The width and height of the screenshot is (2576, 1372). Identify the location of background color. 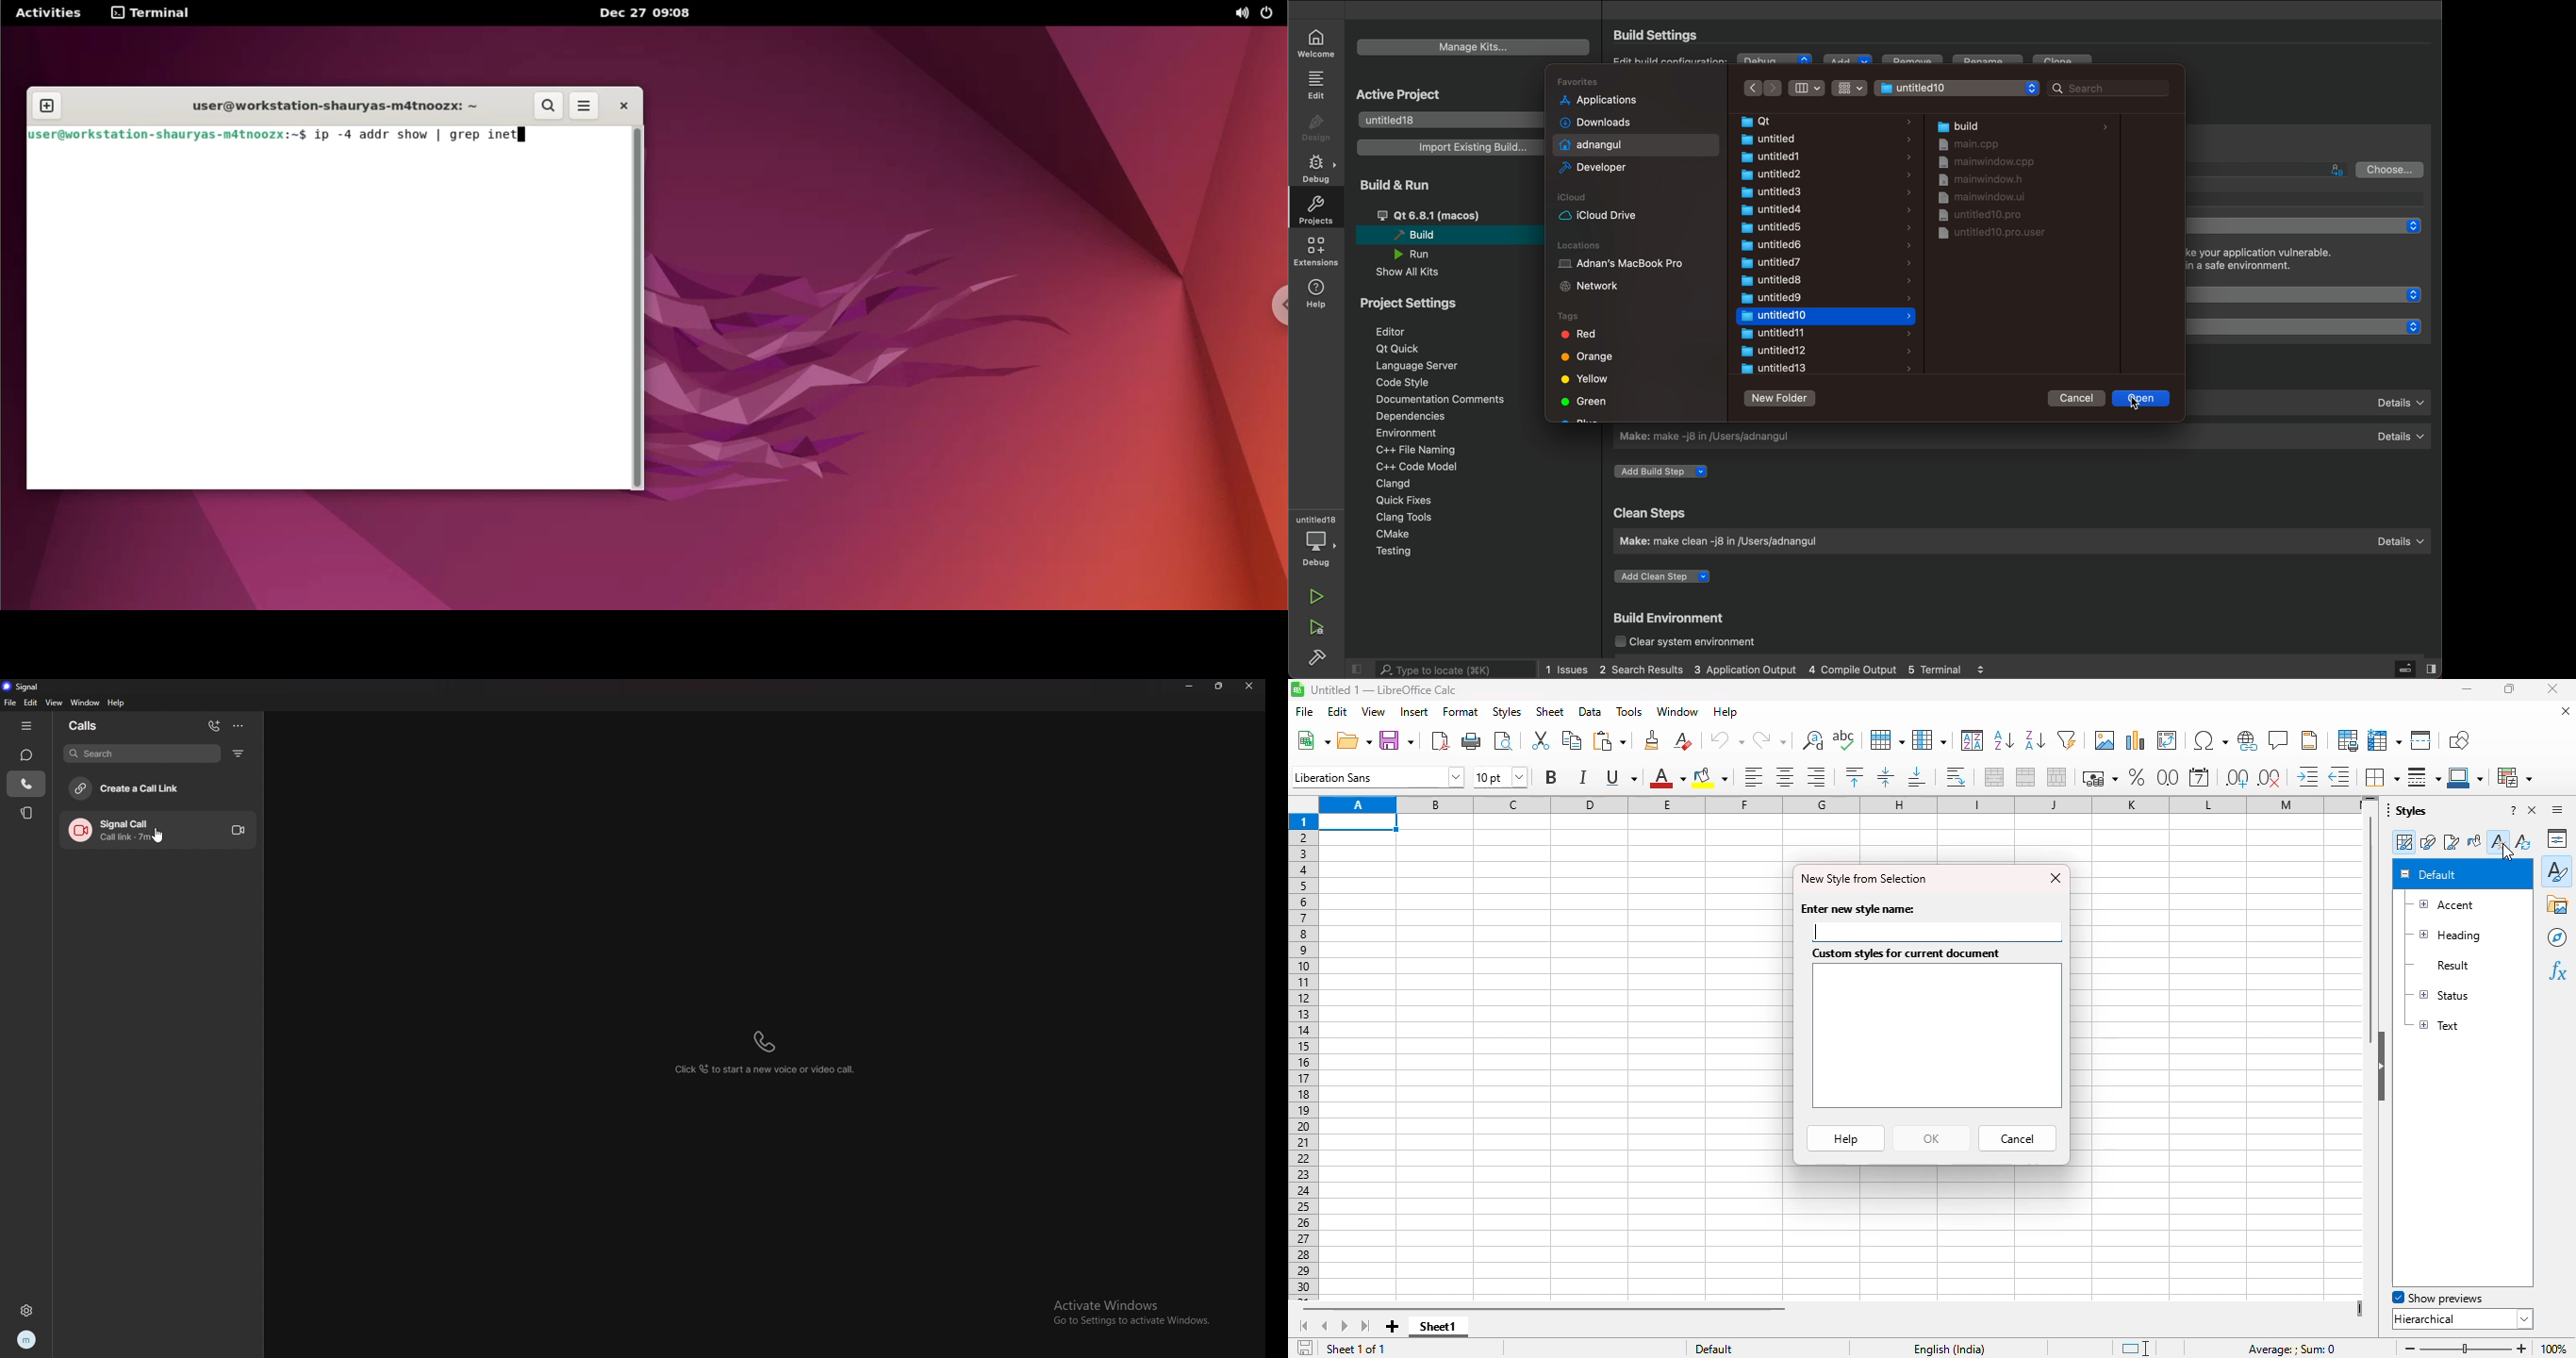
(1710, 777).